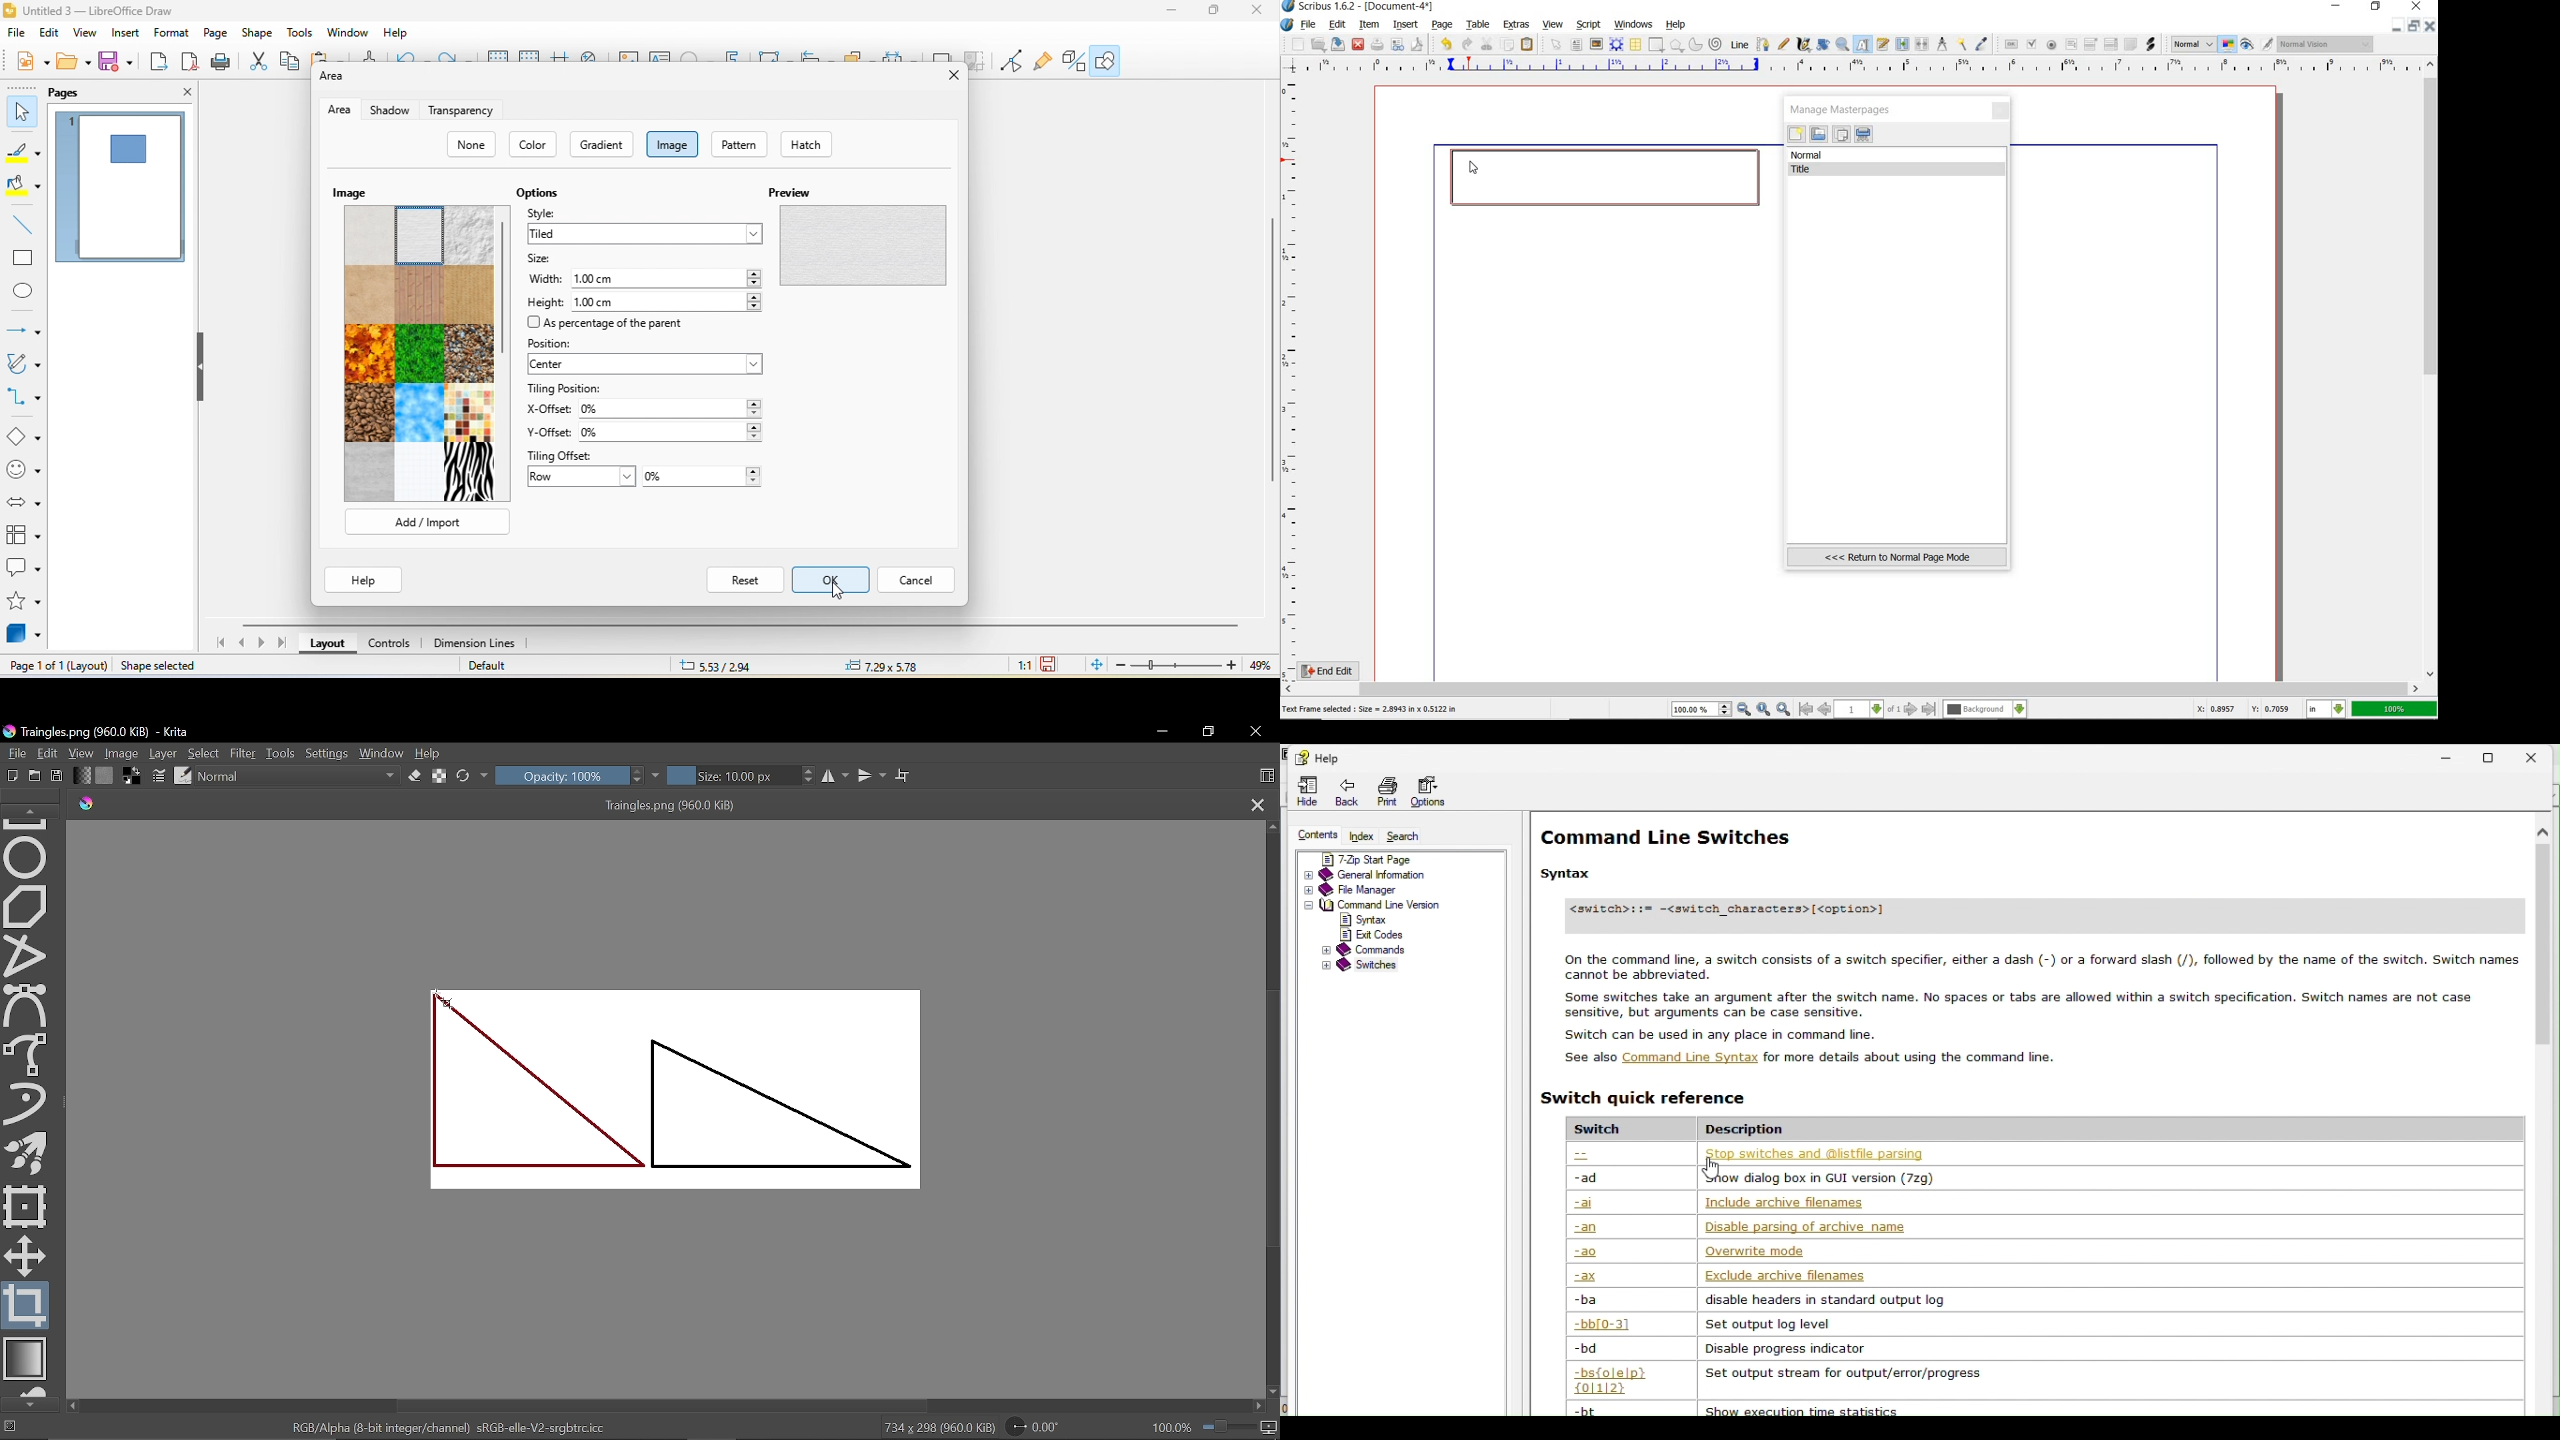 This screenshot has height=1456, width=2576. I want to click on Move up, so click(1272, 826).